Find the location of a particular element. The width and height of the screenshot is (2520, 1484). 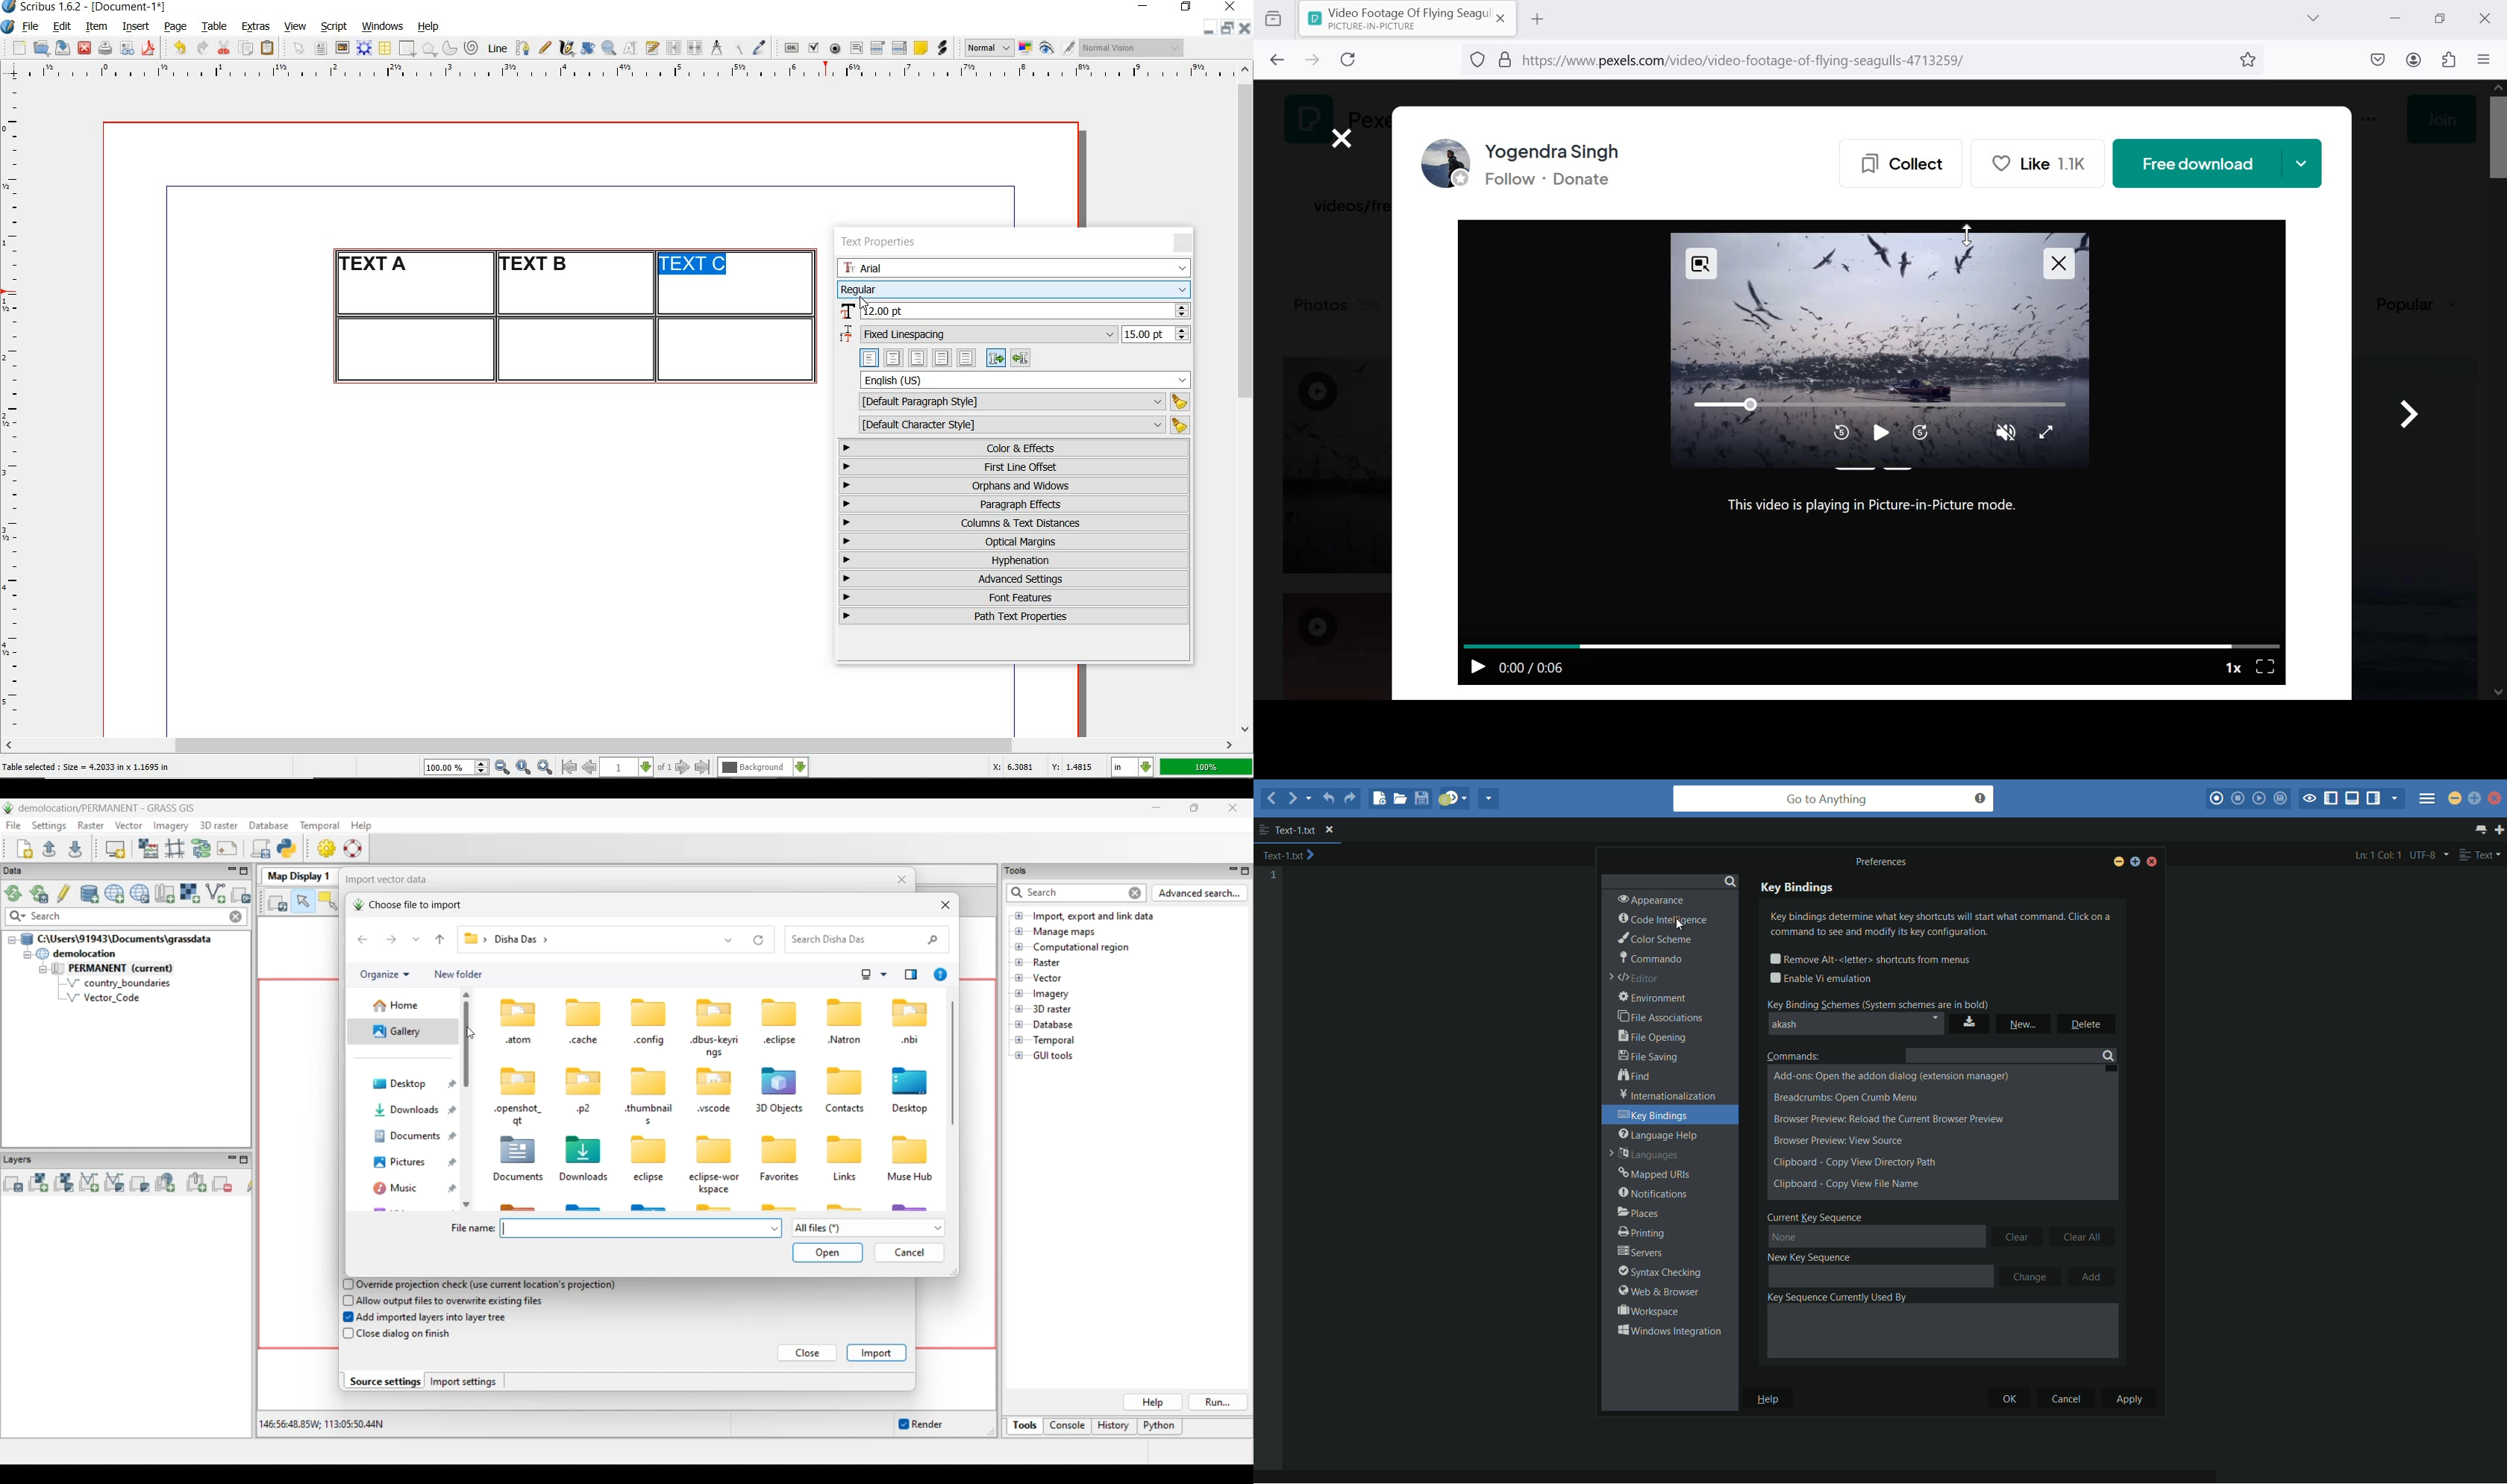

pdf radio button is located at coordinates (835, 50).